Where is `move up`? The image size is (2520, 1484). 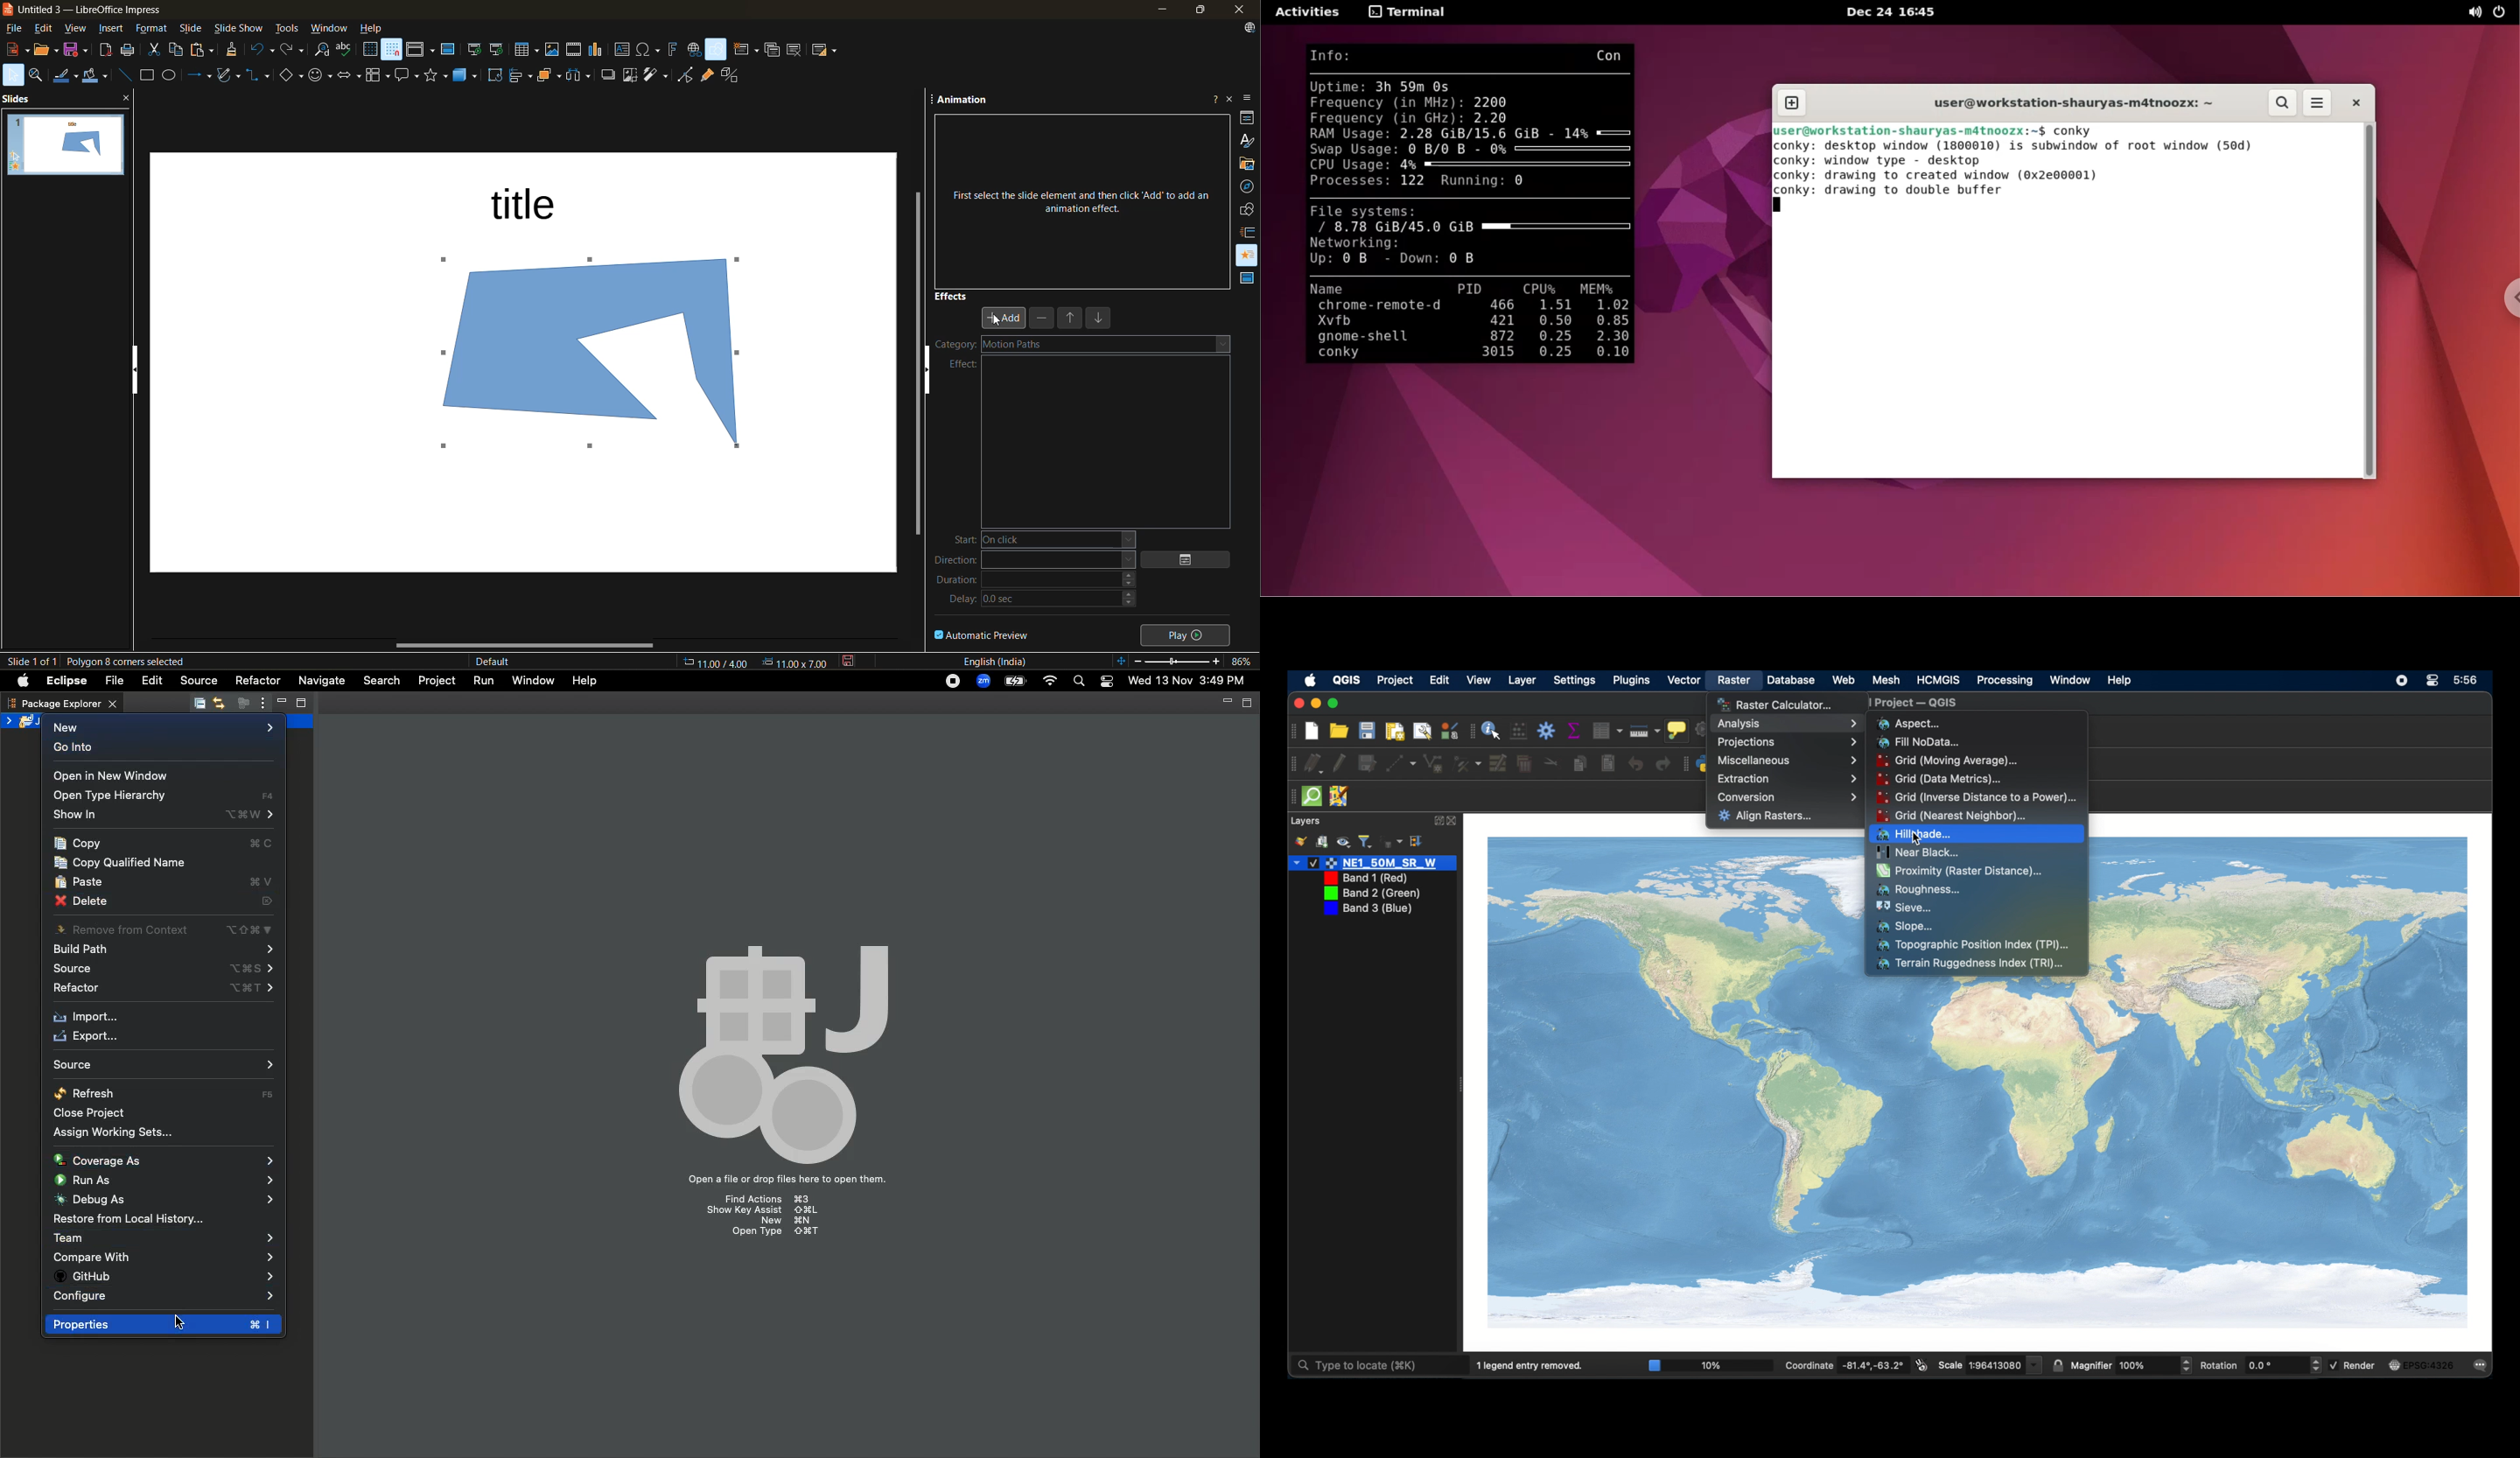
move up is located at coordinates (1073, 319).